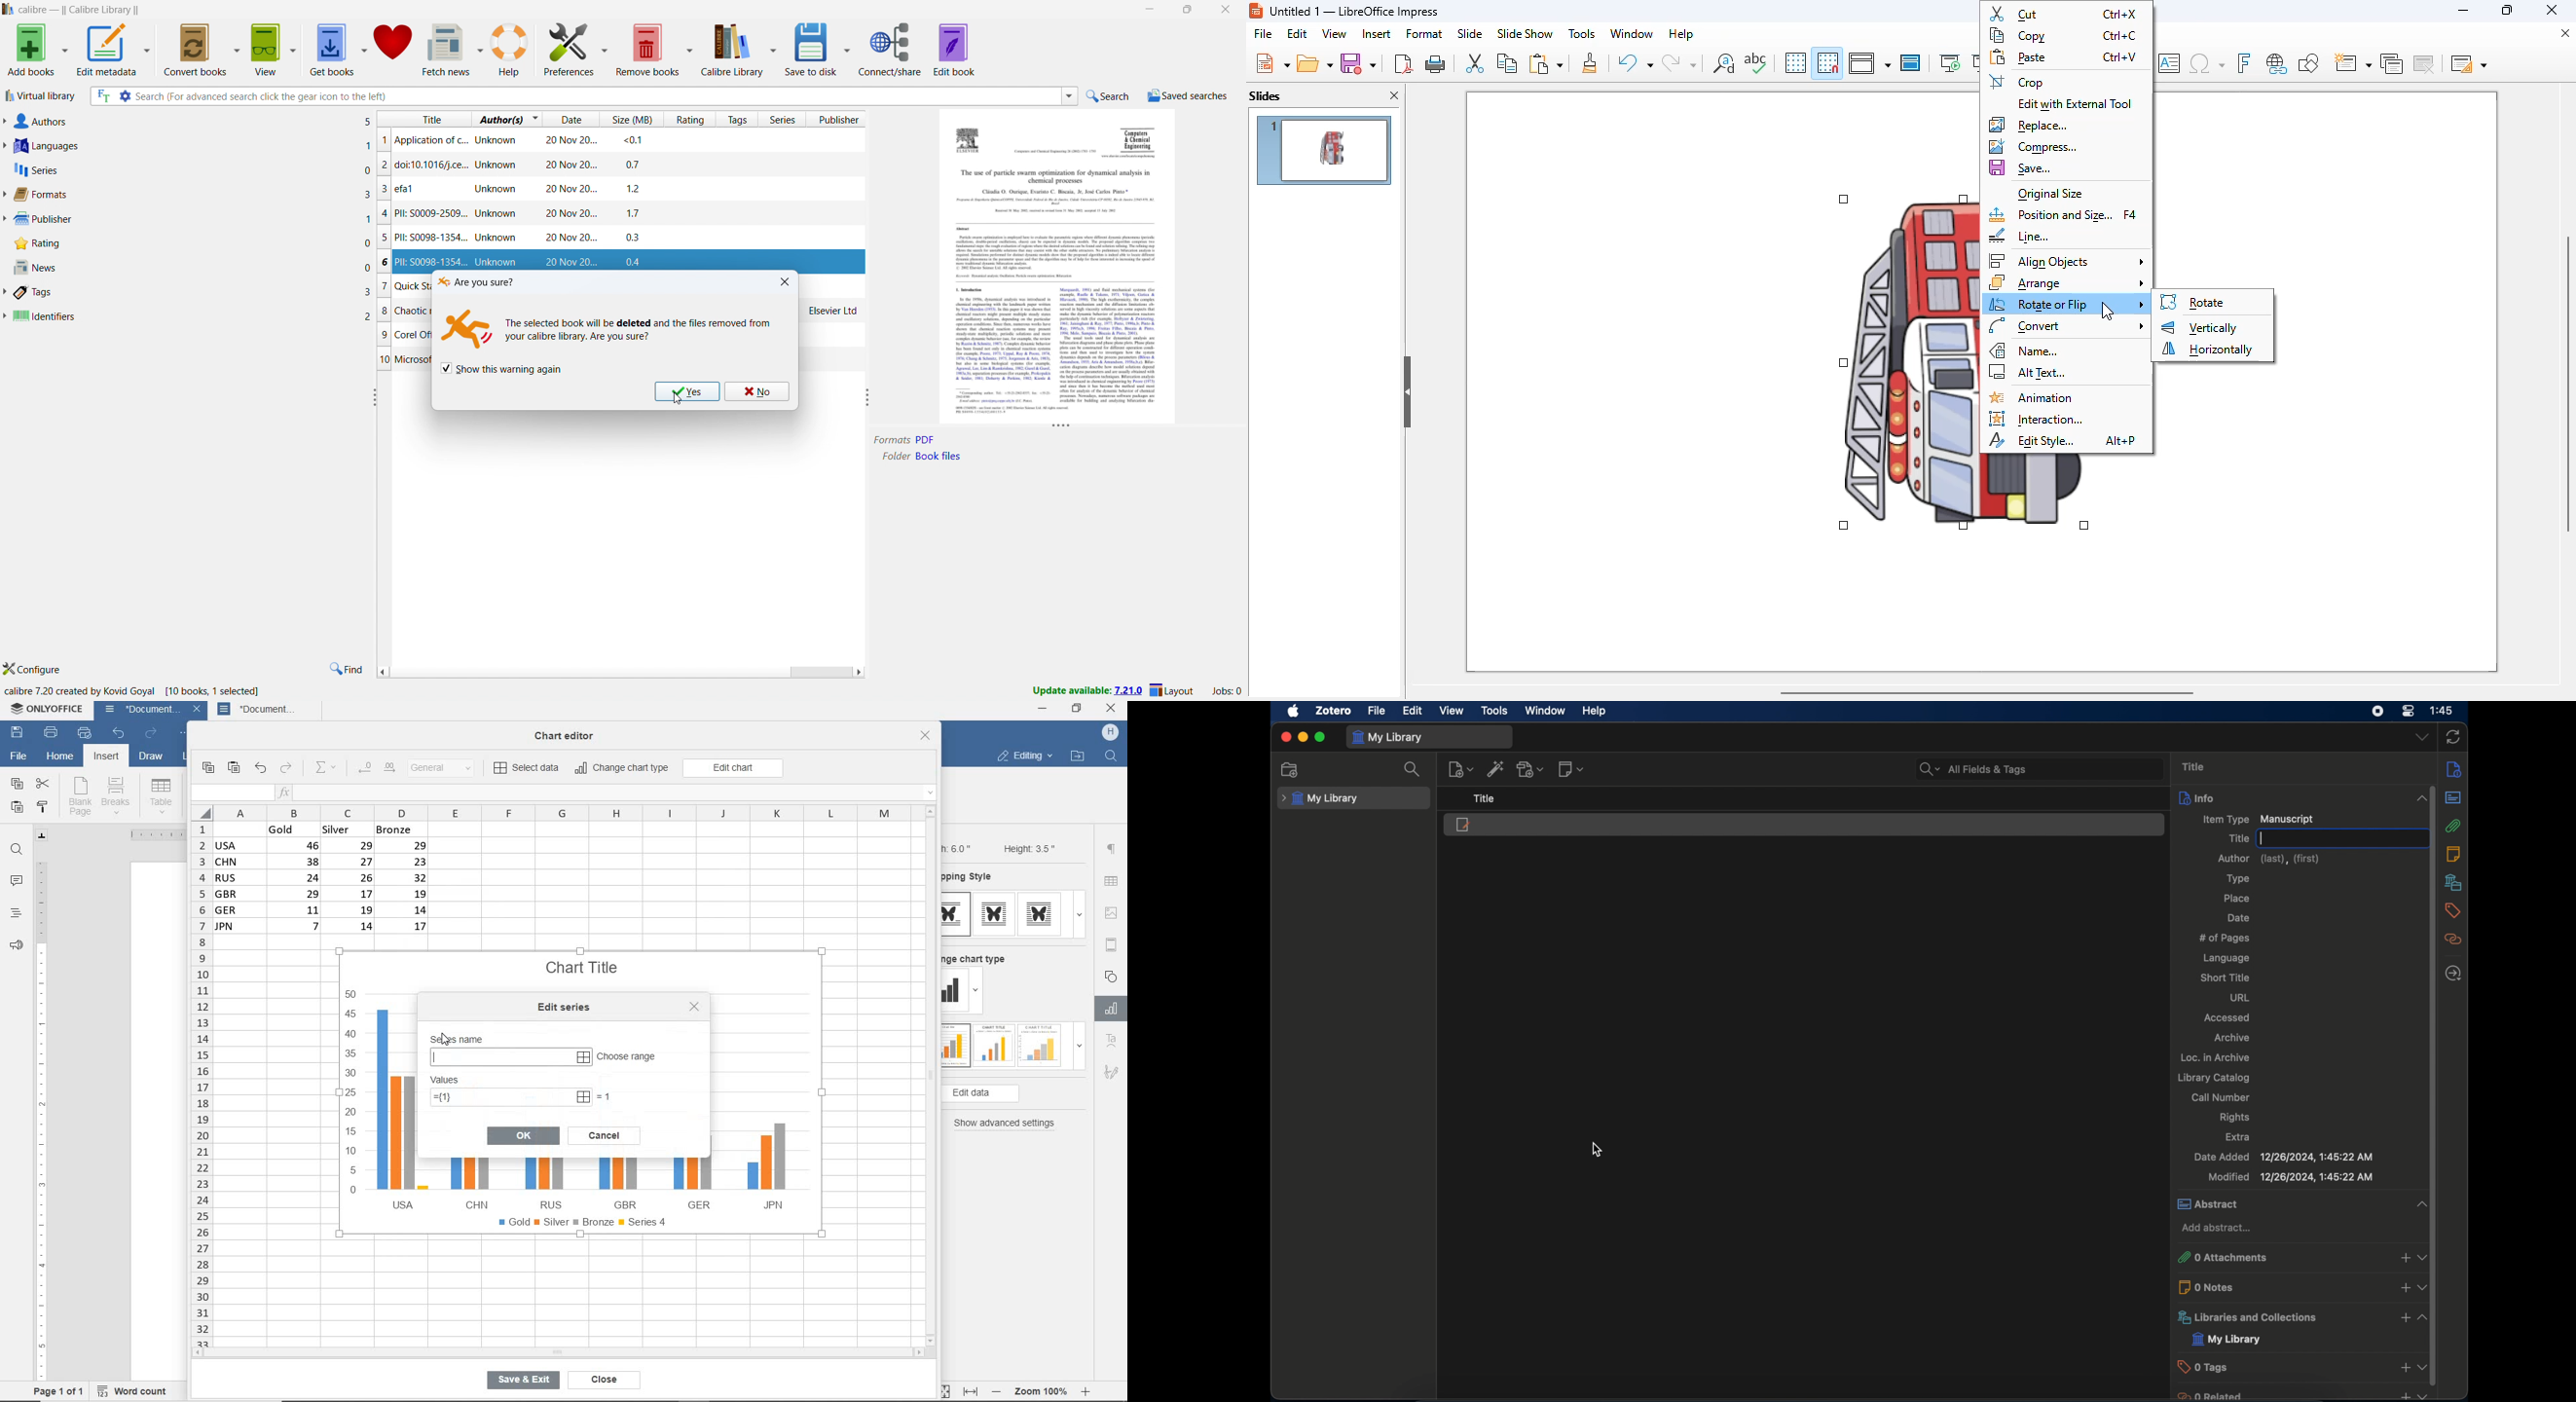  Describe the element at coordinates (598, 140) in the screenshot. I see `Application of c.` at that location.